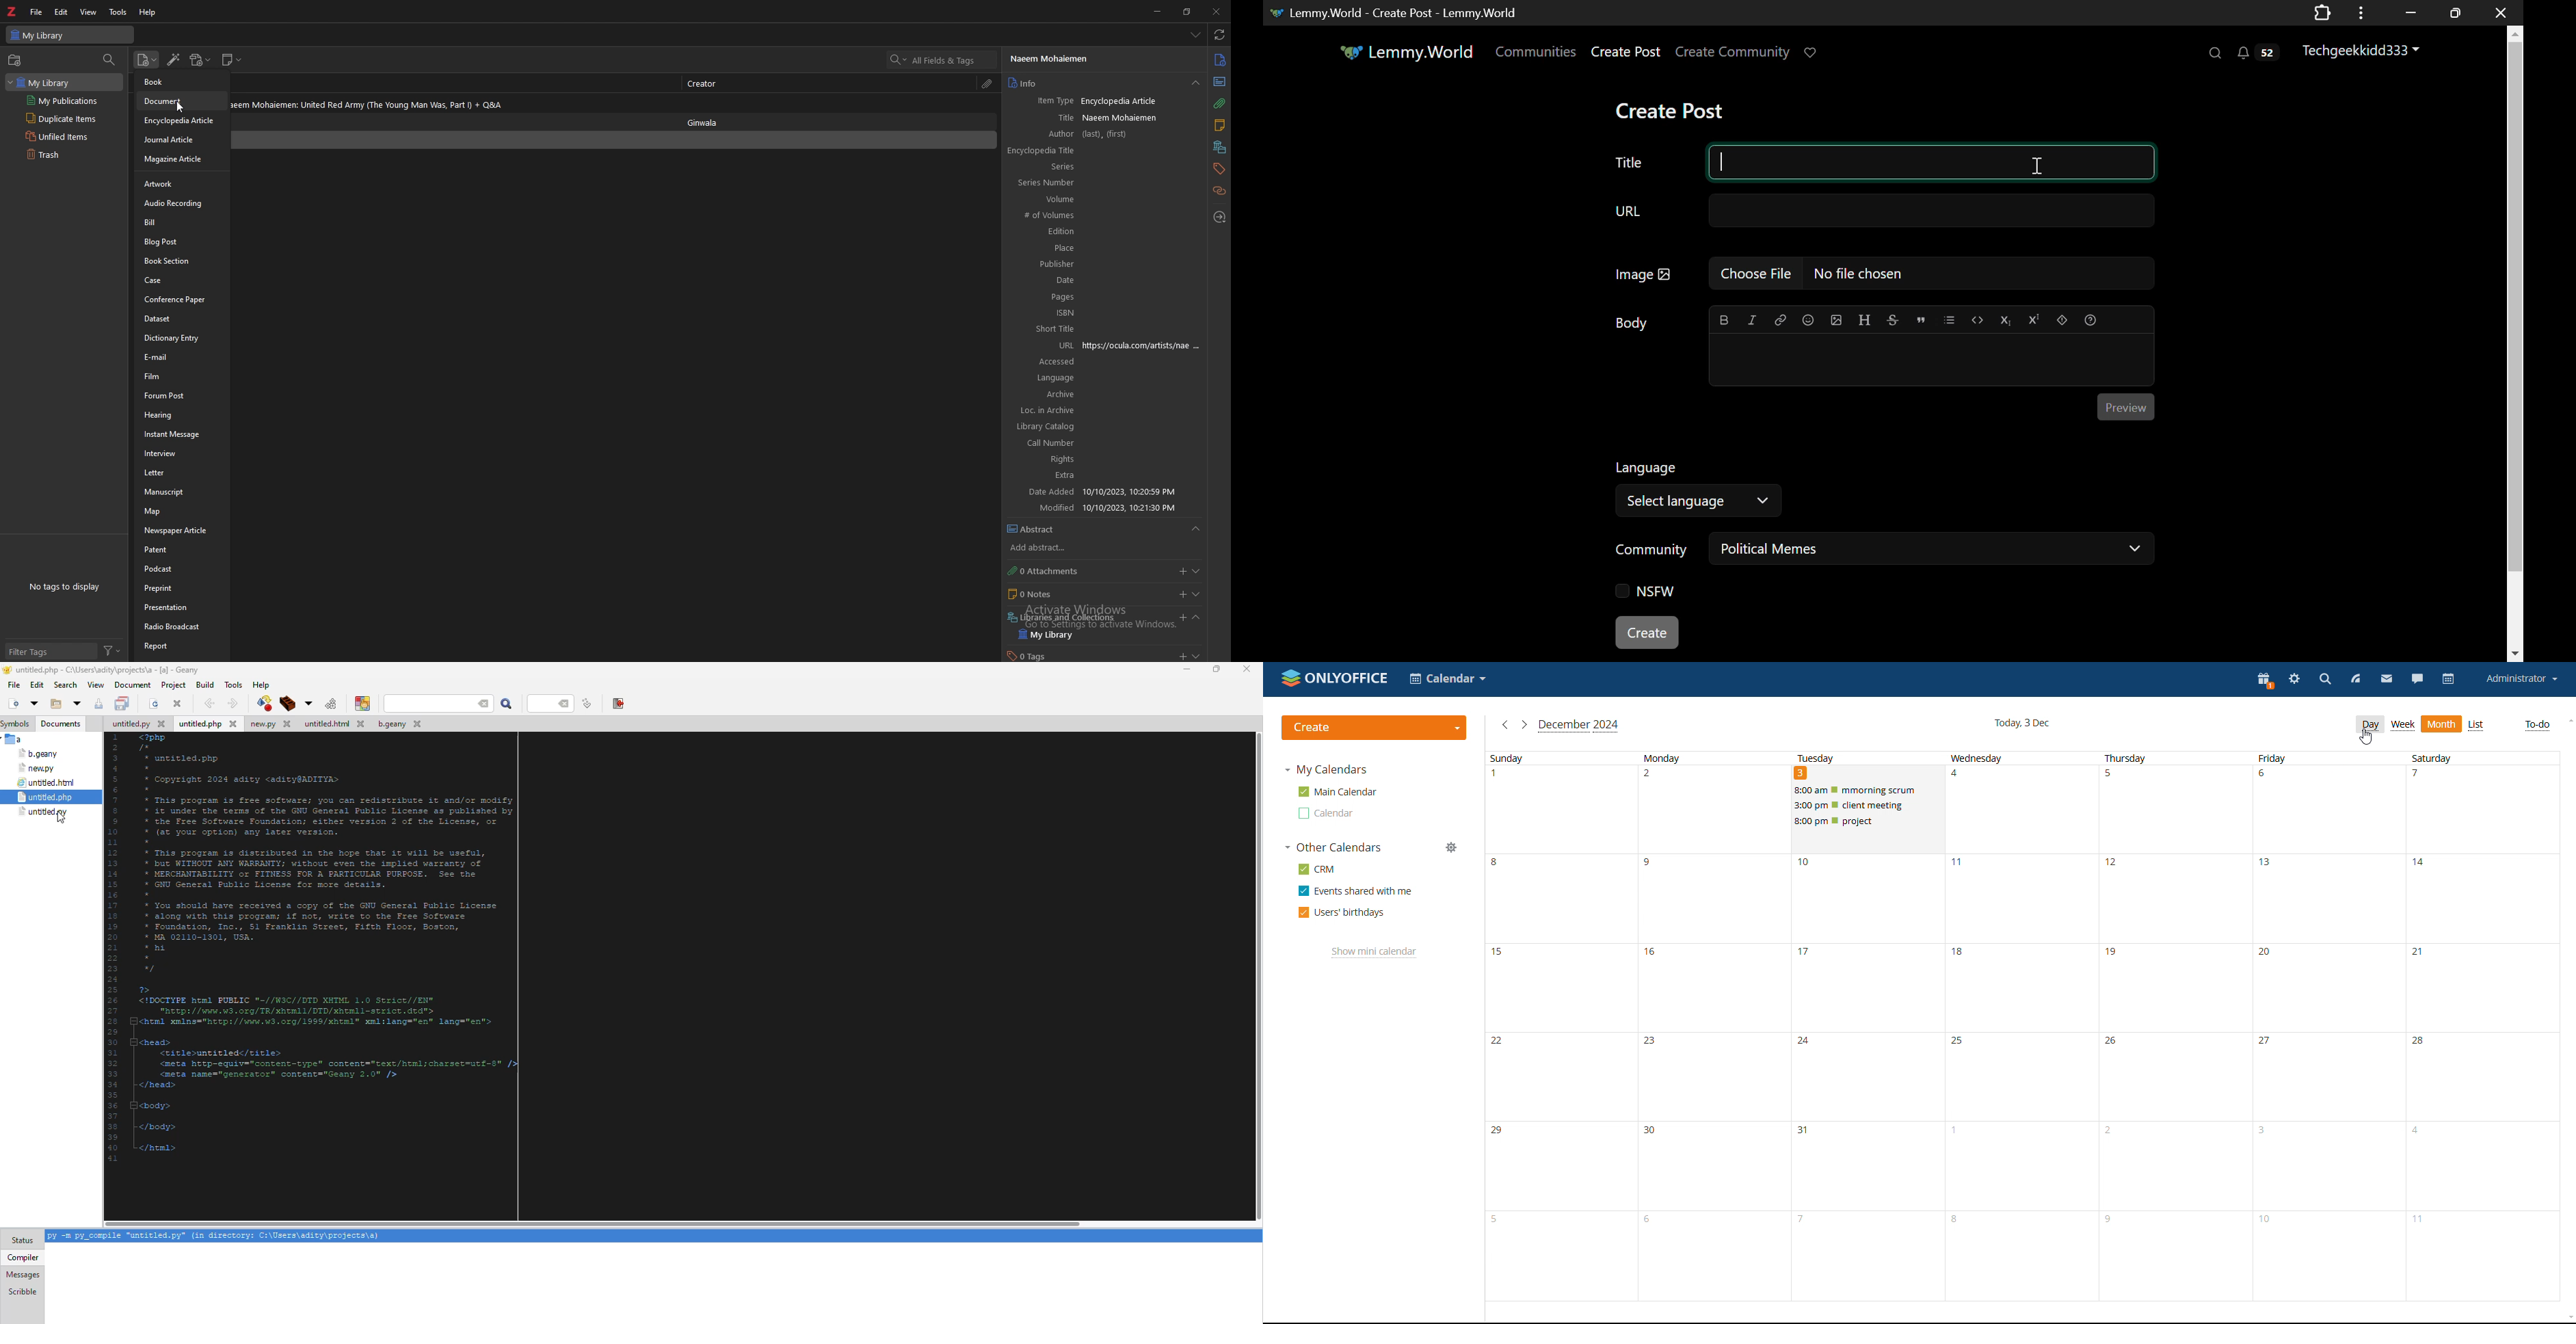  Describe the element at coordinates (182, 221) in the screenshot. I see `bill` at that location.